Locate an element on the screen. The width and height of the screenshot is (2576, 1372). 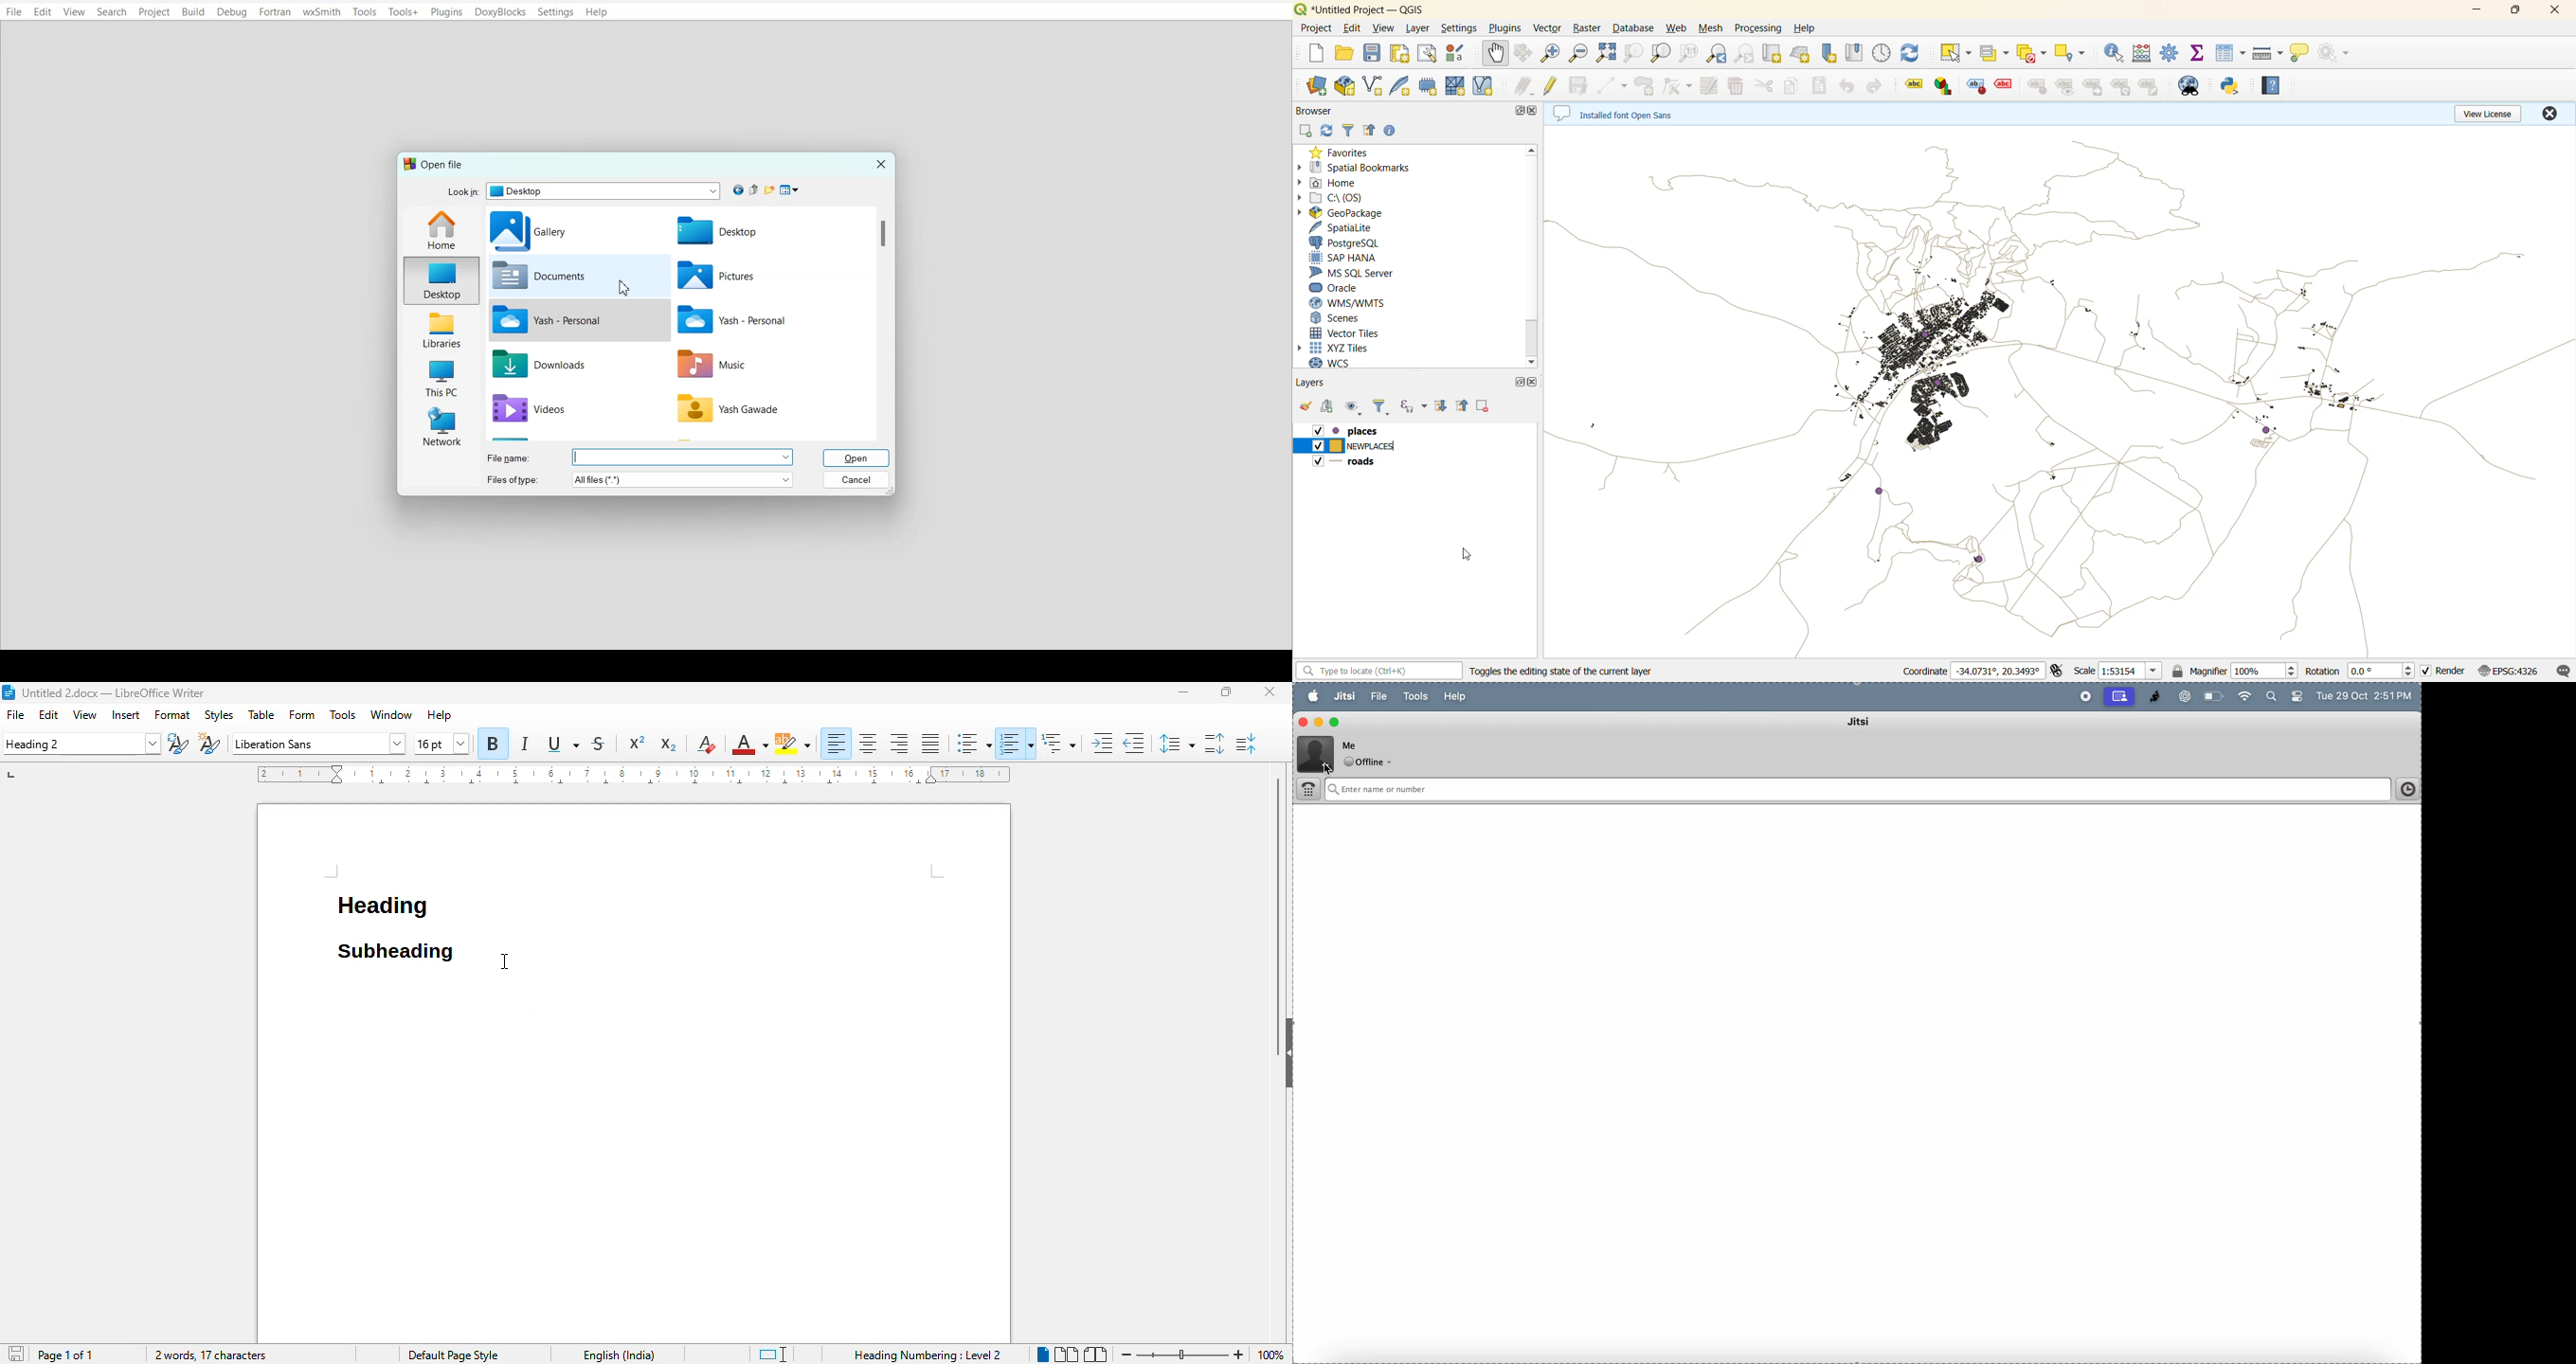
refresh is located at coordinates (1328, 130).